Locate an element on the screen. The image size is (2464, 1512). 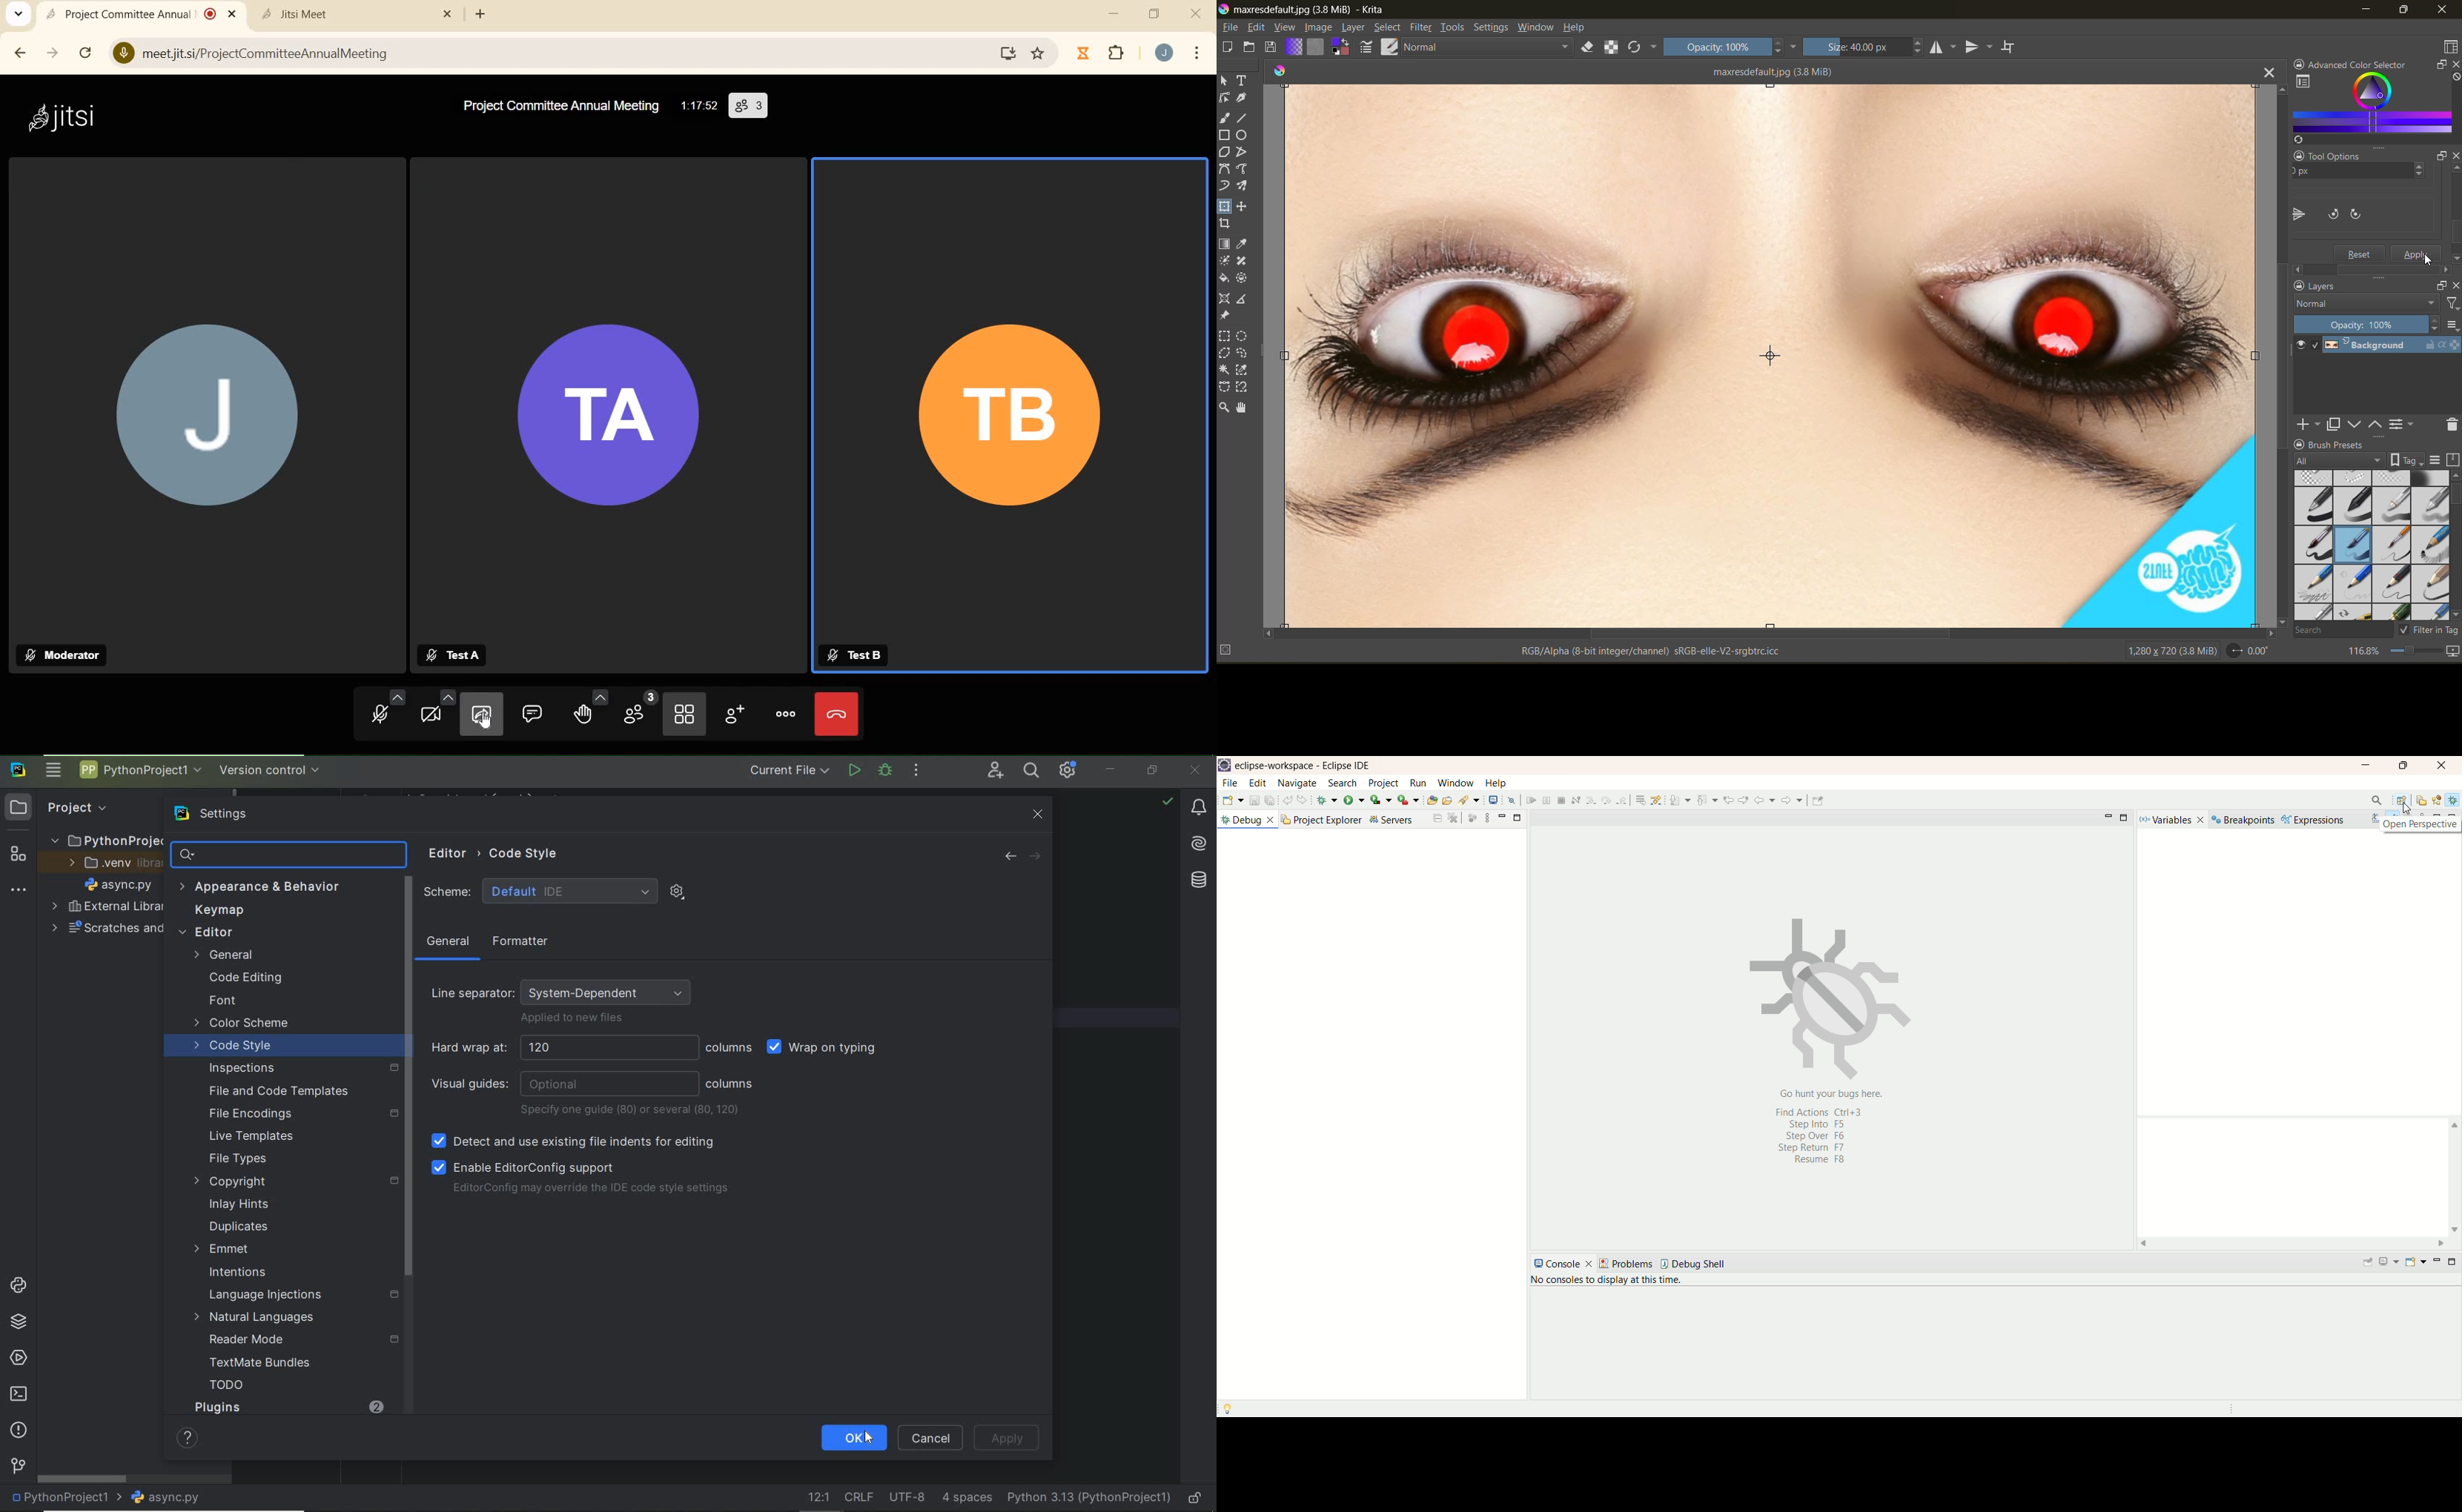
tools is located at coordinates (1455, 27).